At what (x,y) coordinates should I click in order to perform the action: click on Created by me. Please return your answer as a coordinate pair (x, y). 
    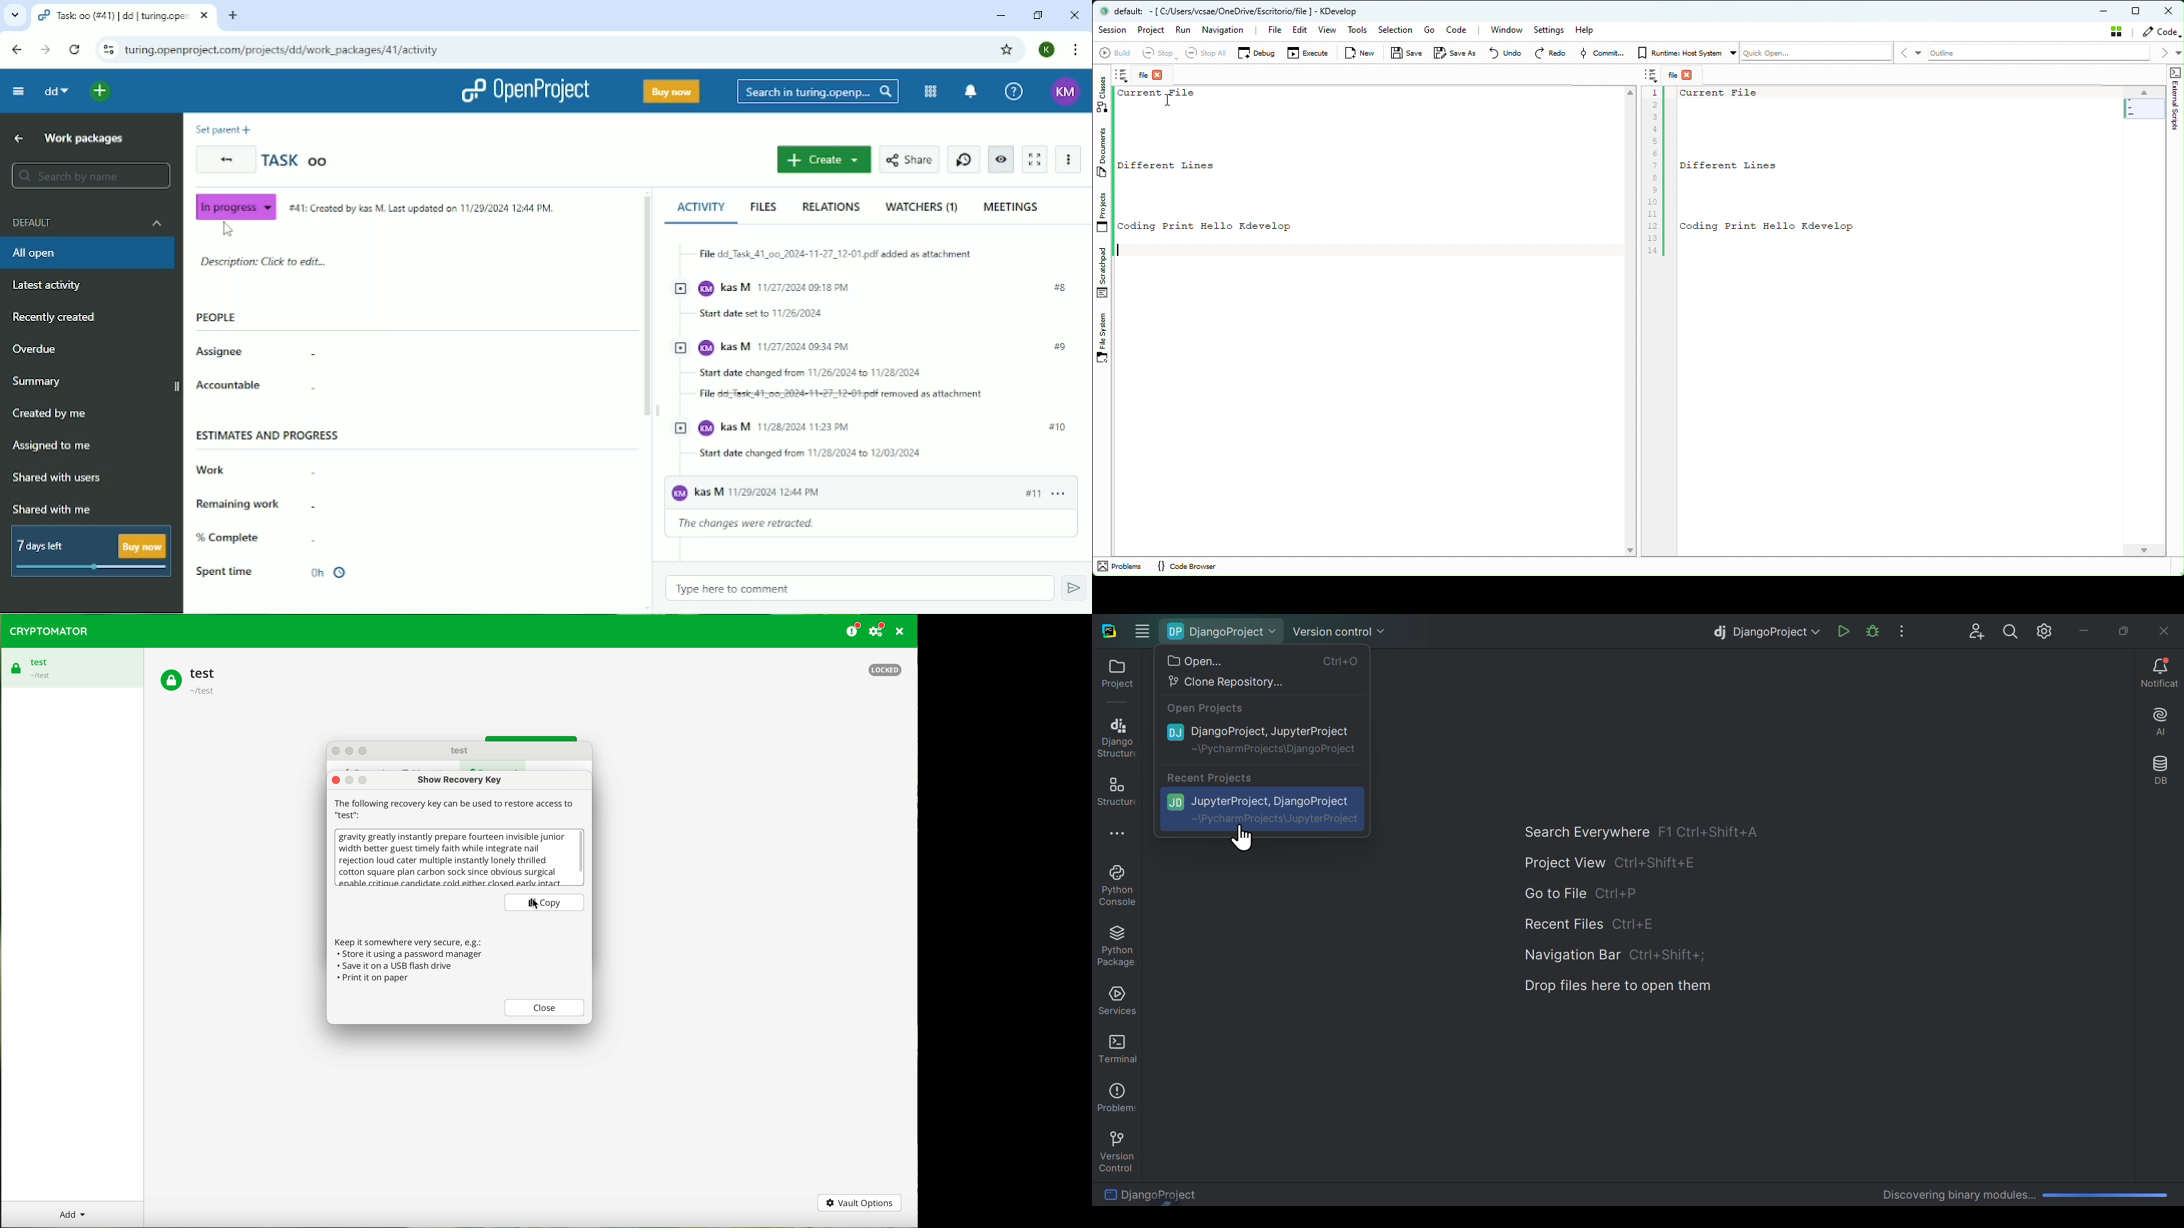
    Looking at the image, I should click on (49, 414).